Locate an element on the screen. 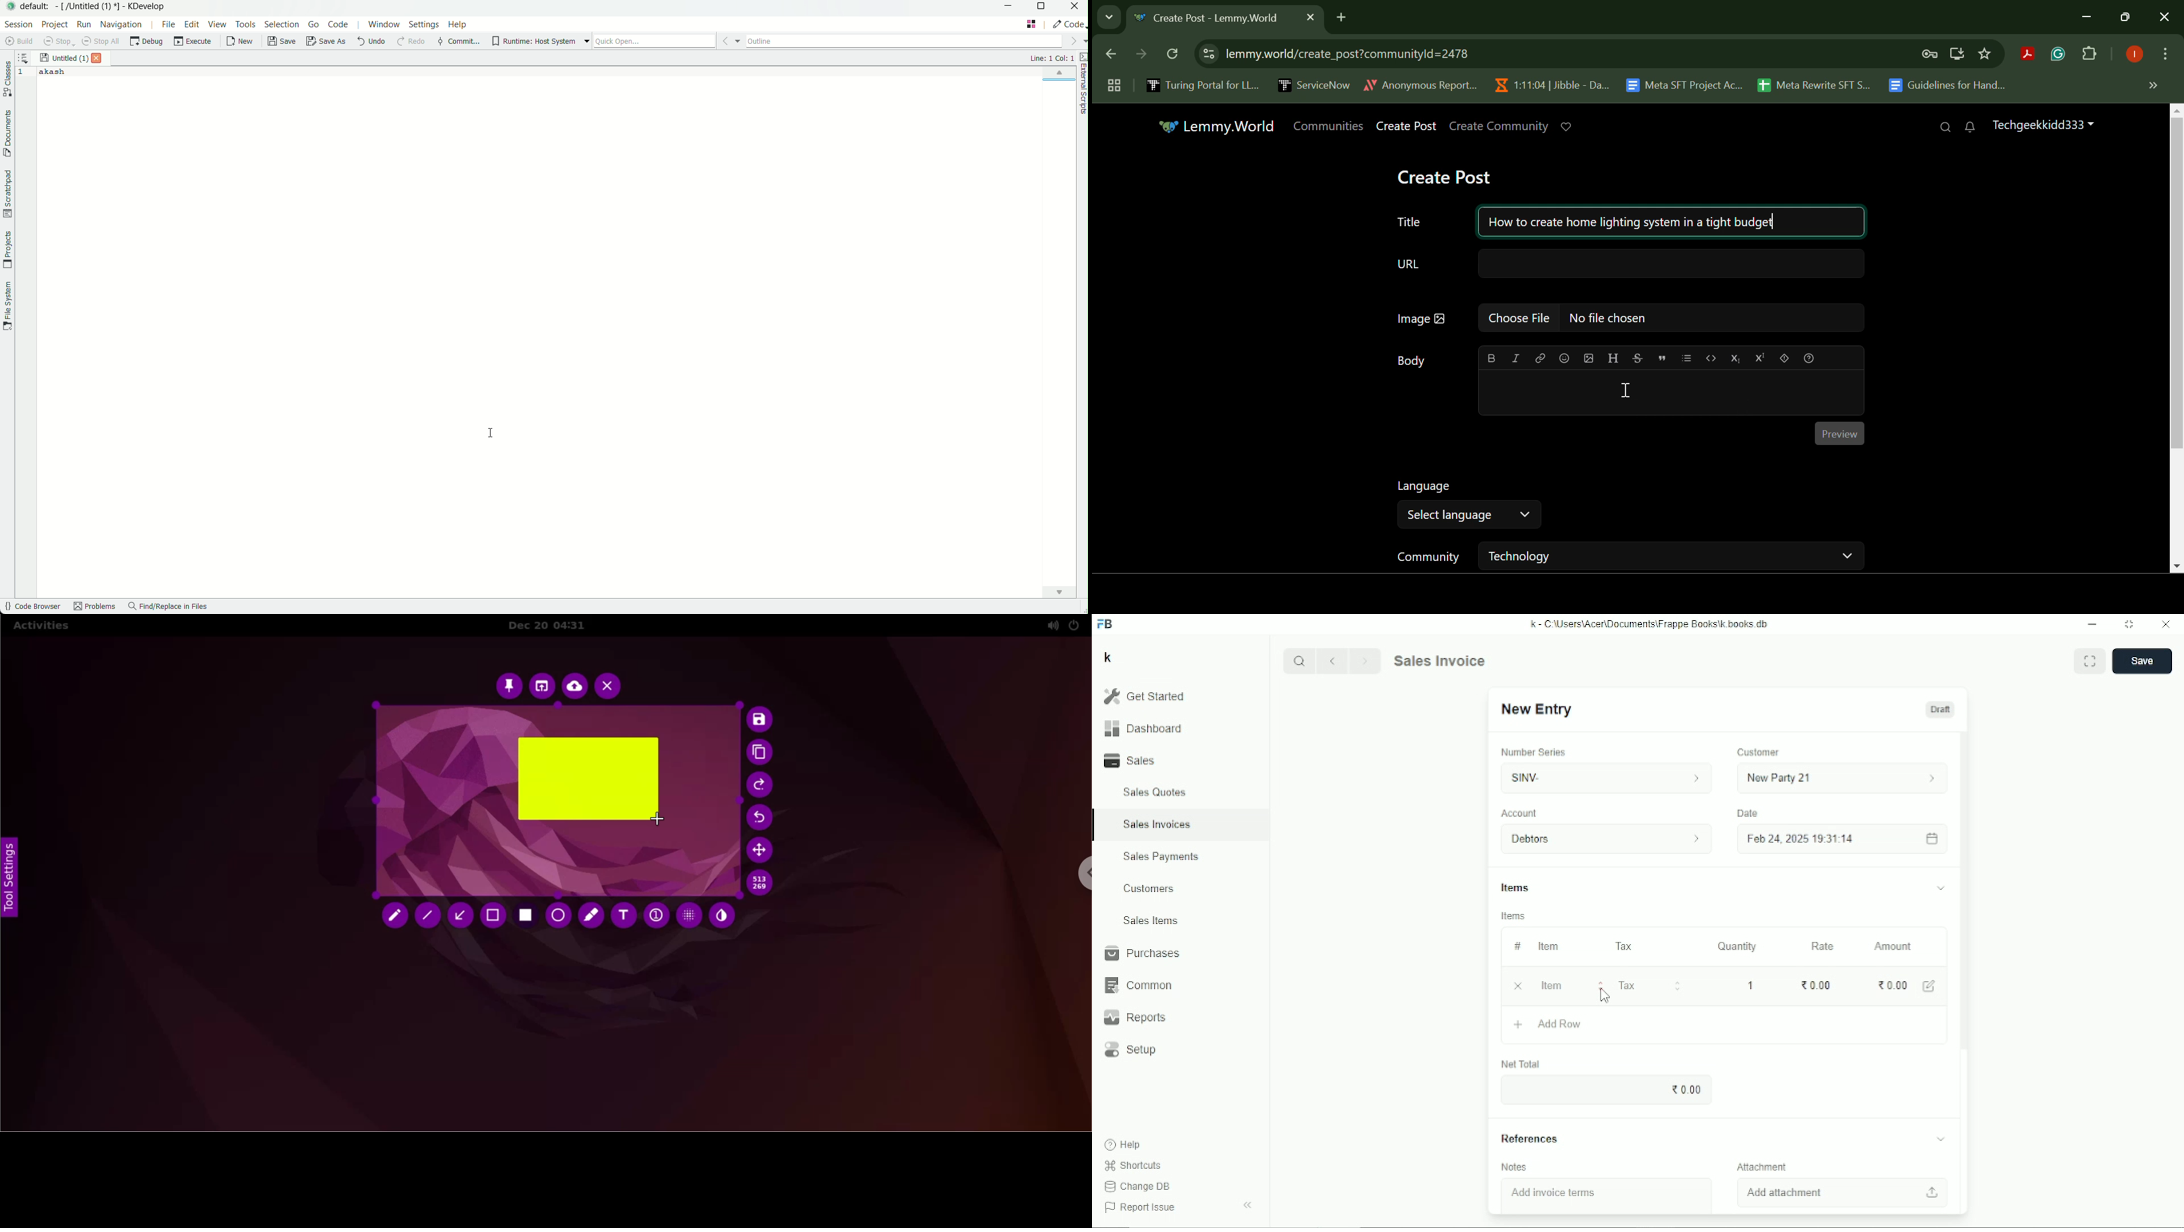  Add attachment is located at coordinates (1845, 1192).